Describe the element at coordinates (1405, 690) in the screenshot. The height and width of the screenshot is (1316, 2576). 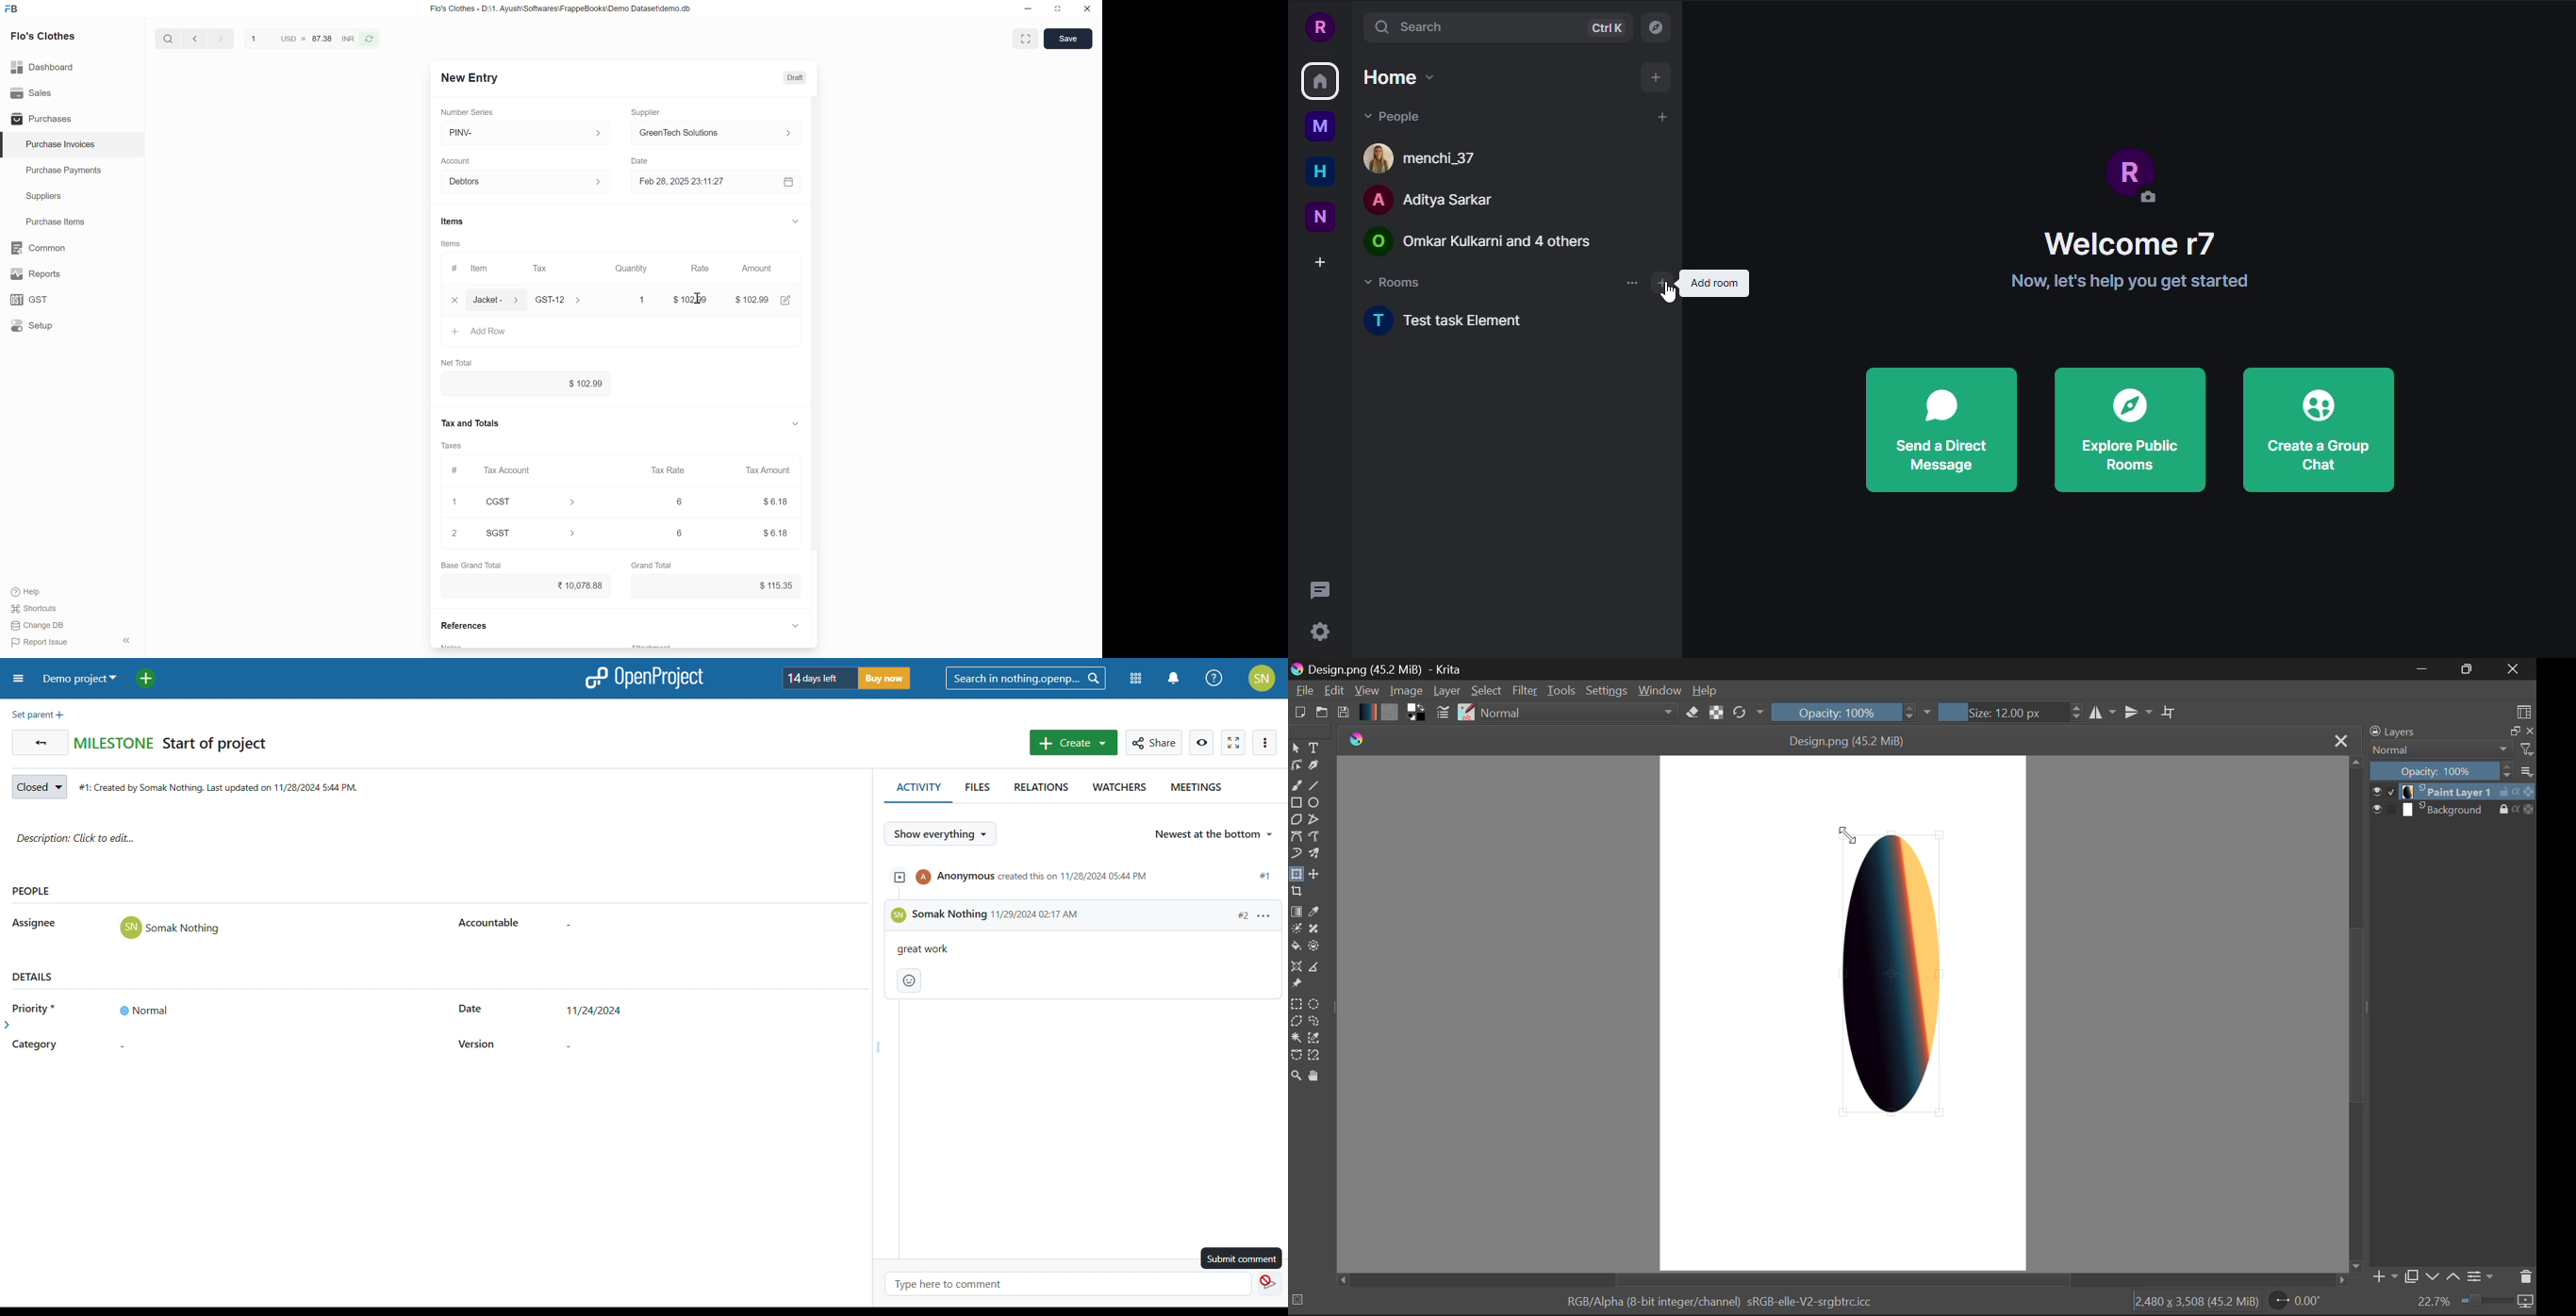
I see `Image` at that location.